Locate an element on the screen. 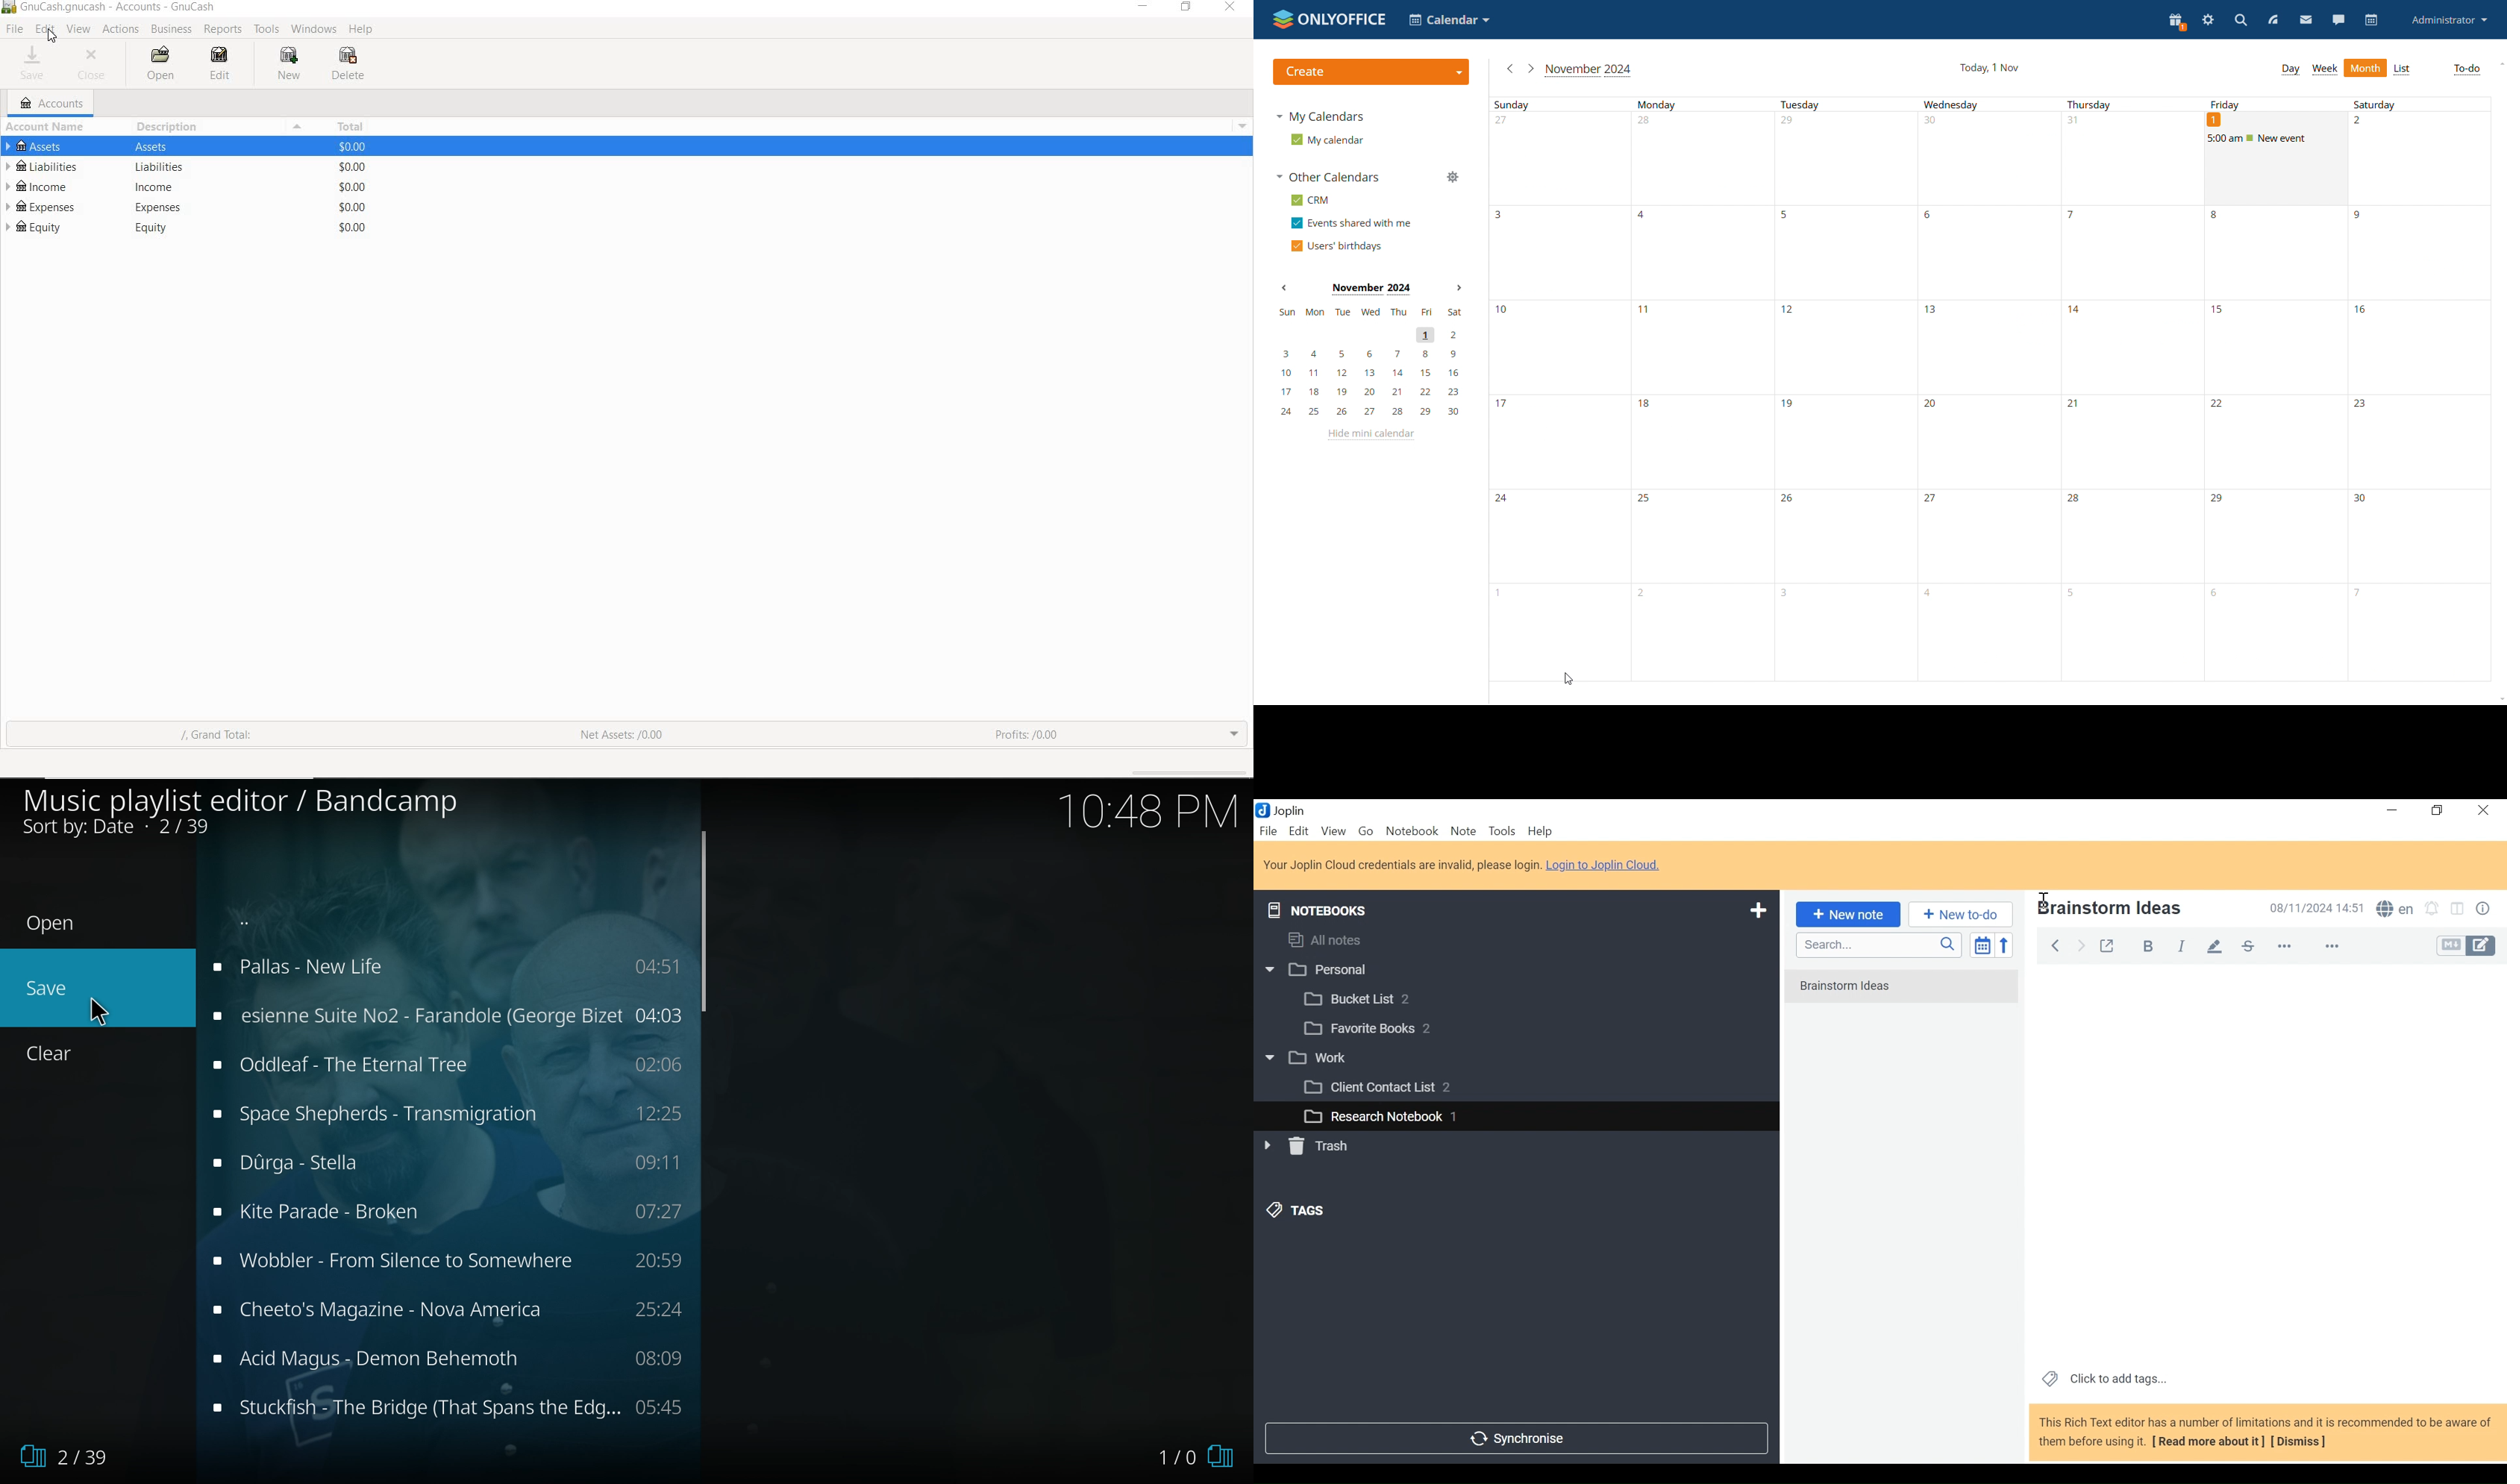  Note properties is located at coordinates (2485, 910).